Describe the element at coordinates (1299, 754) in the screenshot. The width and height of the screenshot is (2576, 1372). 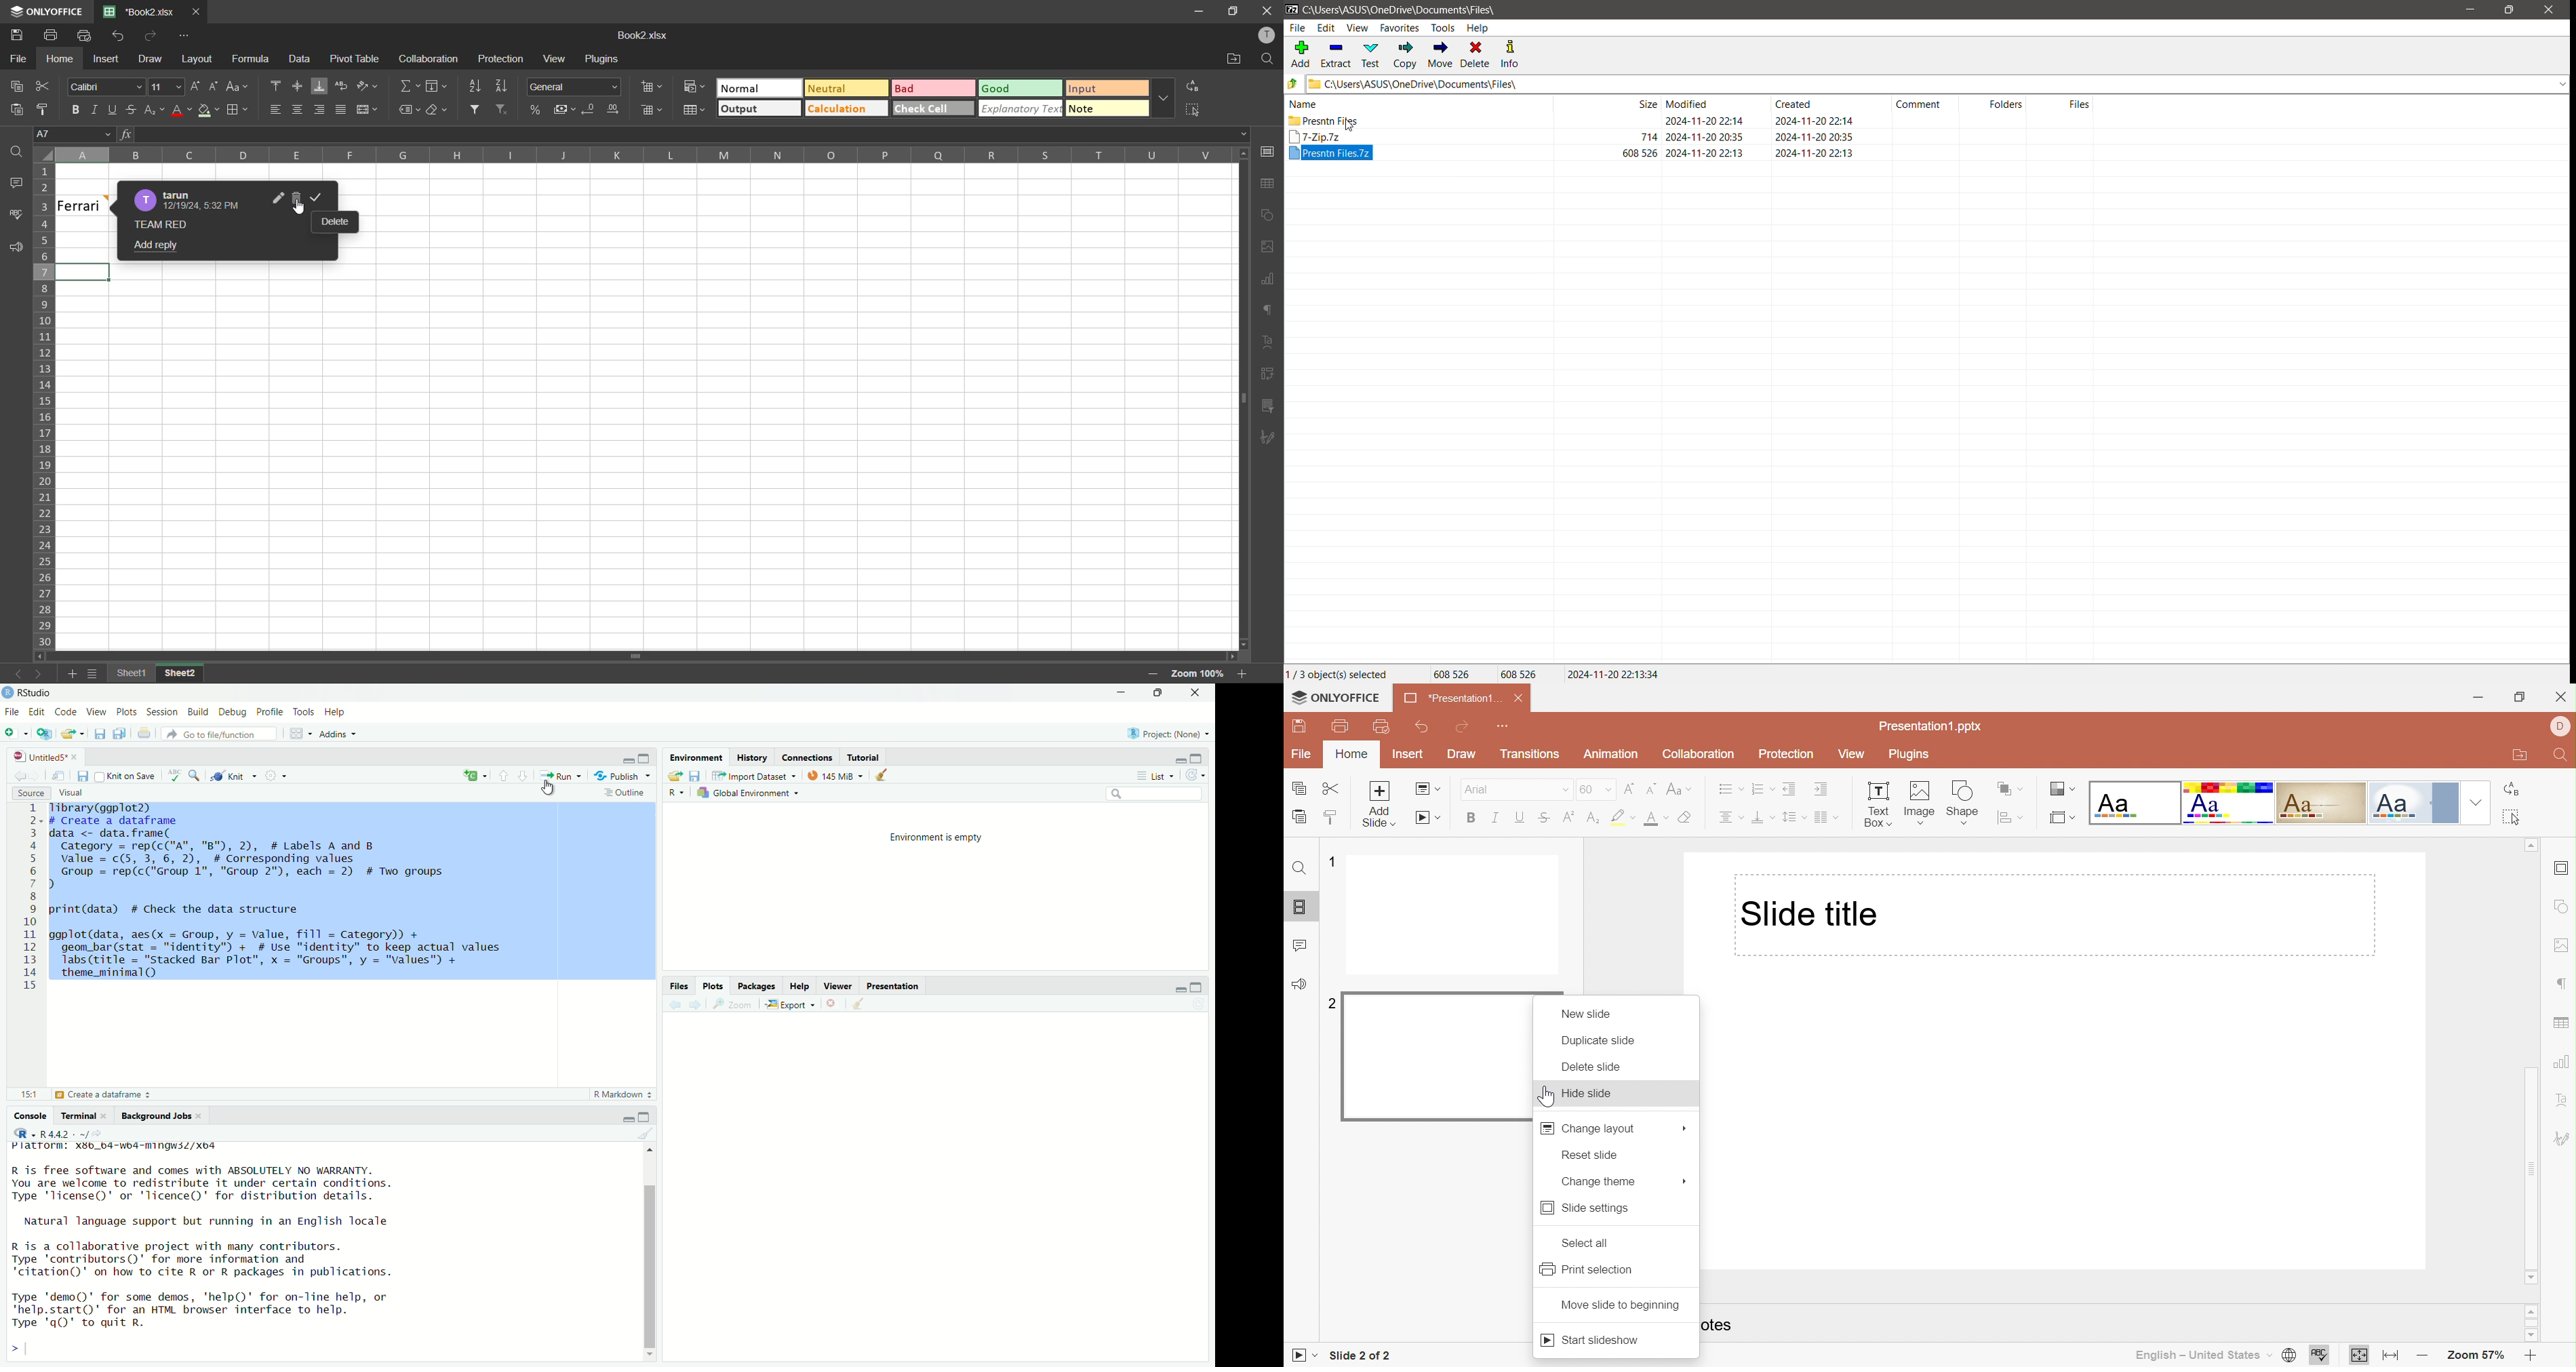
I see `File` at that location.